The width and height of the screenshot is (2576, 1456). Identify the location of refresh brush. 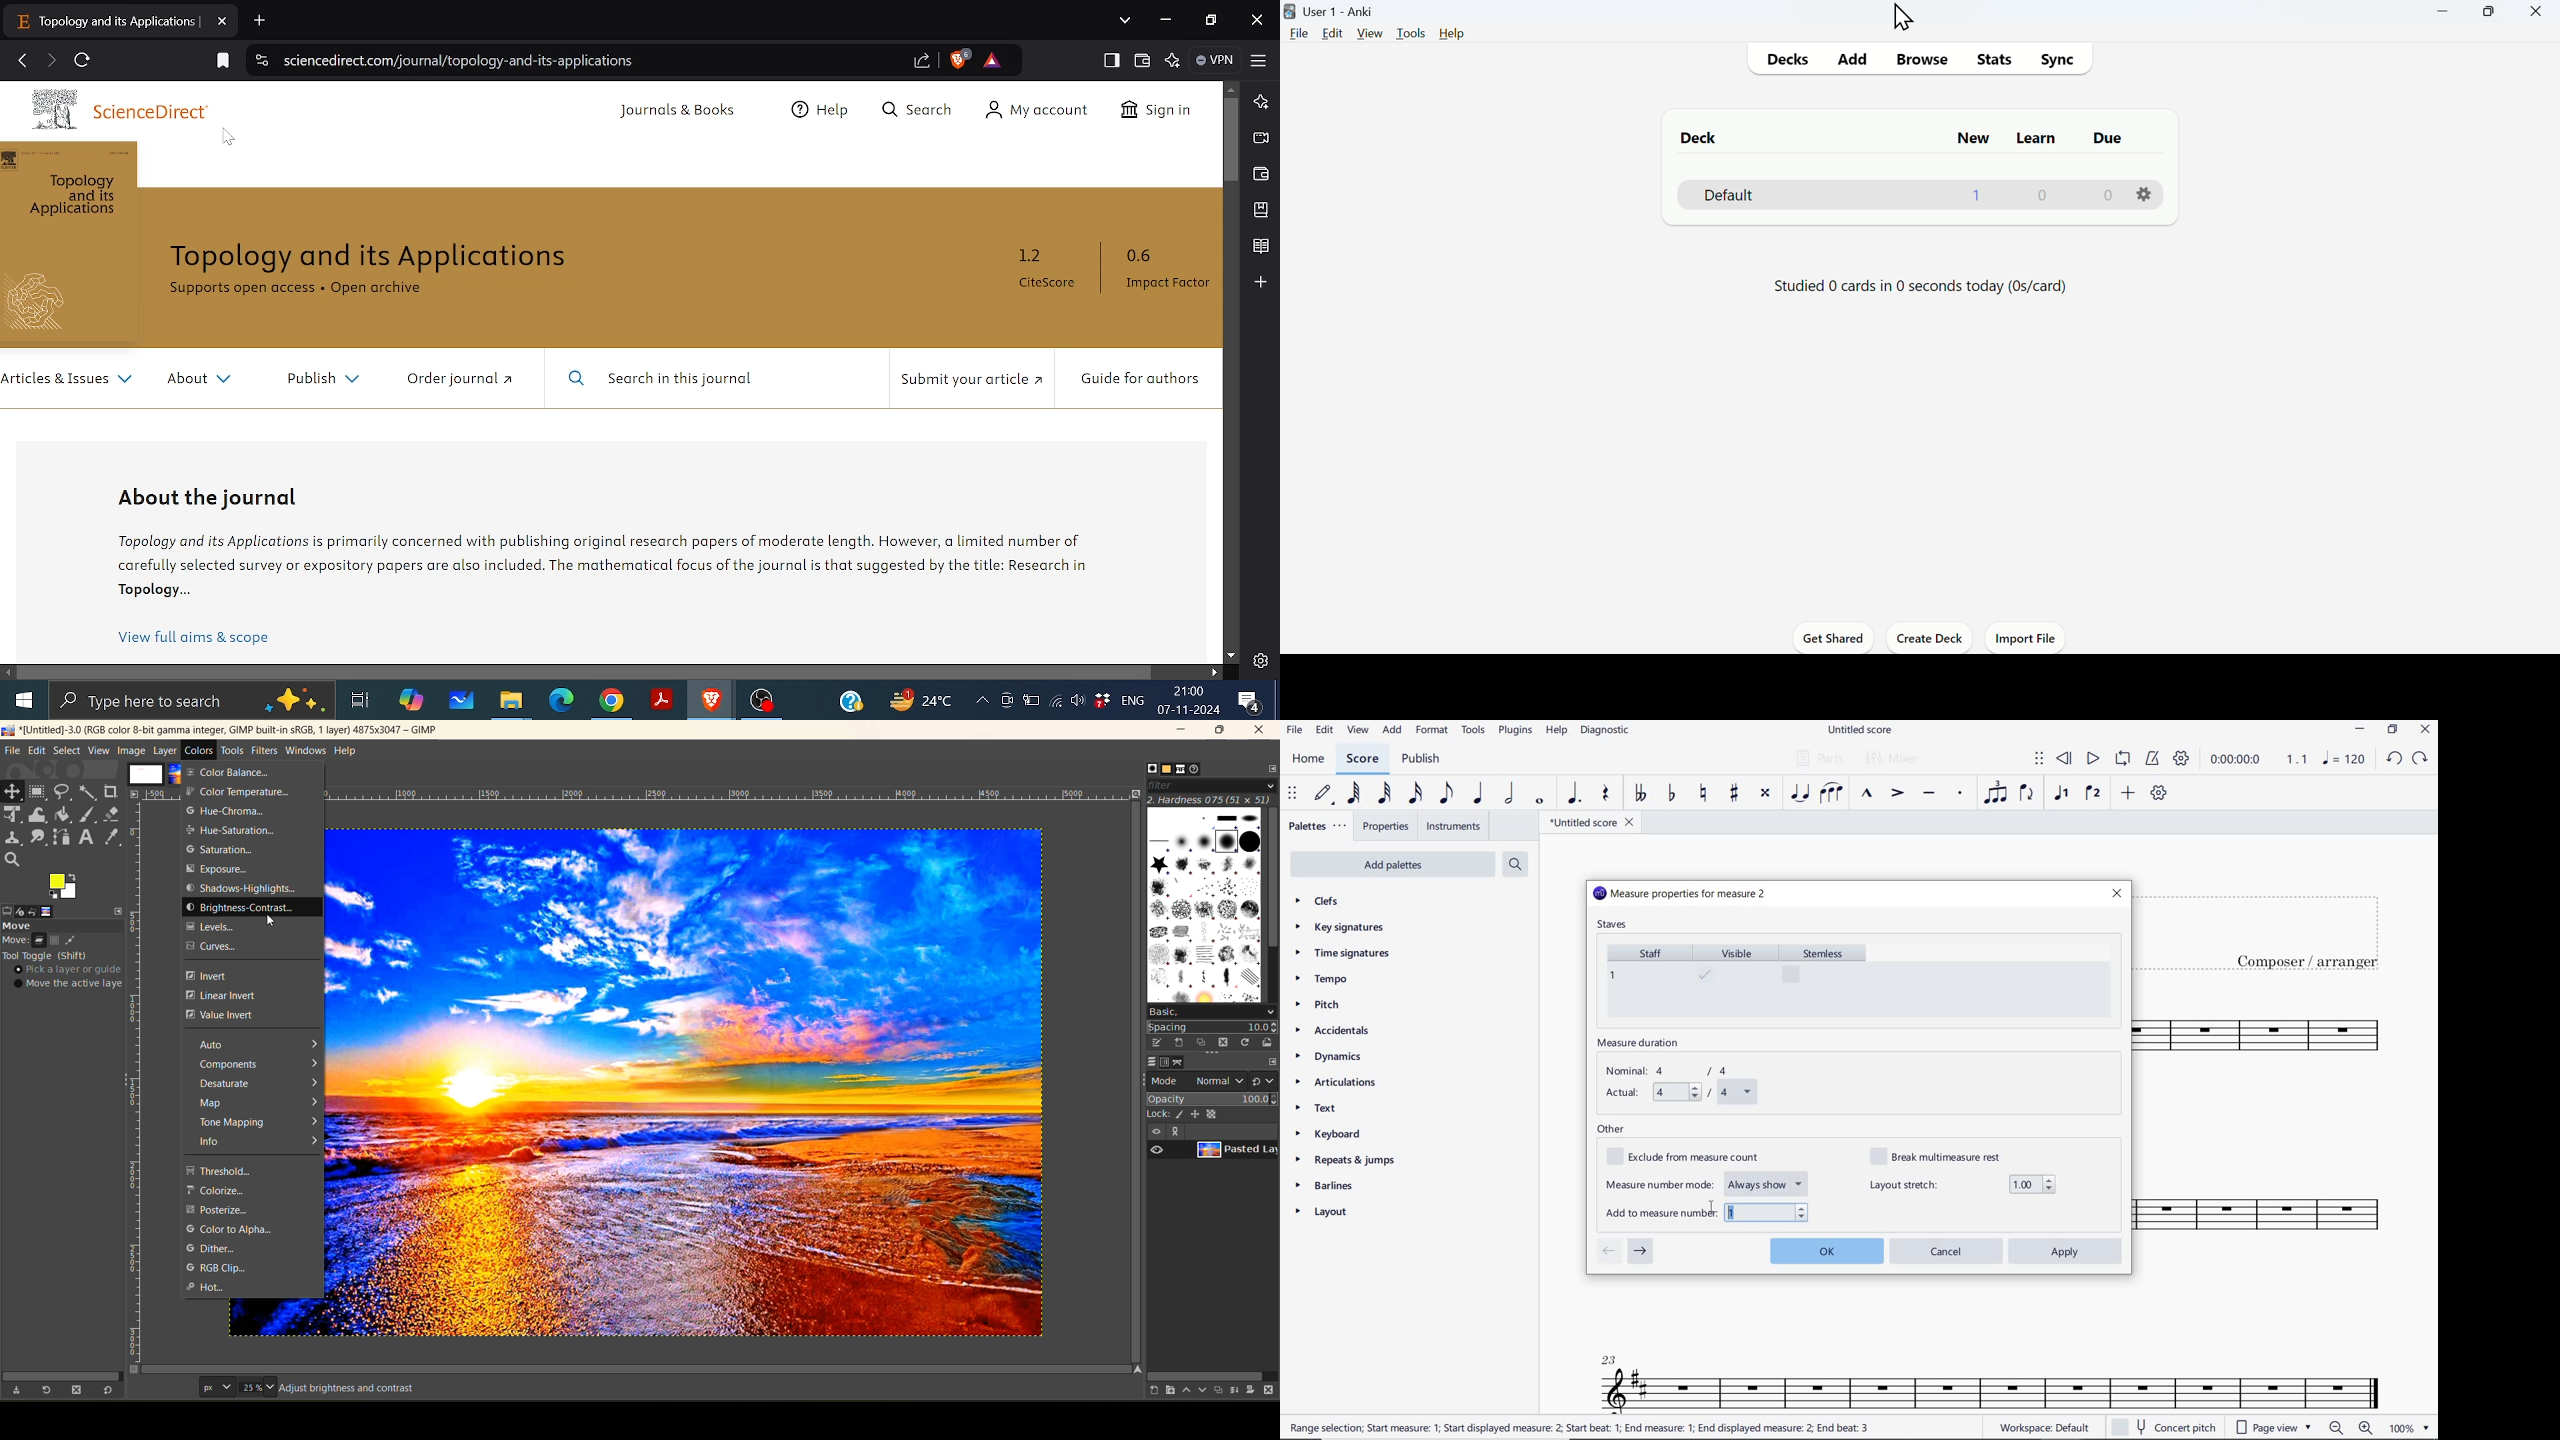
(1248, 1045).